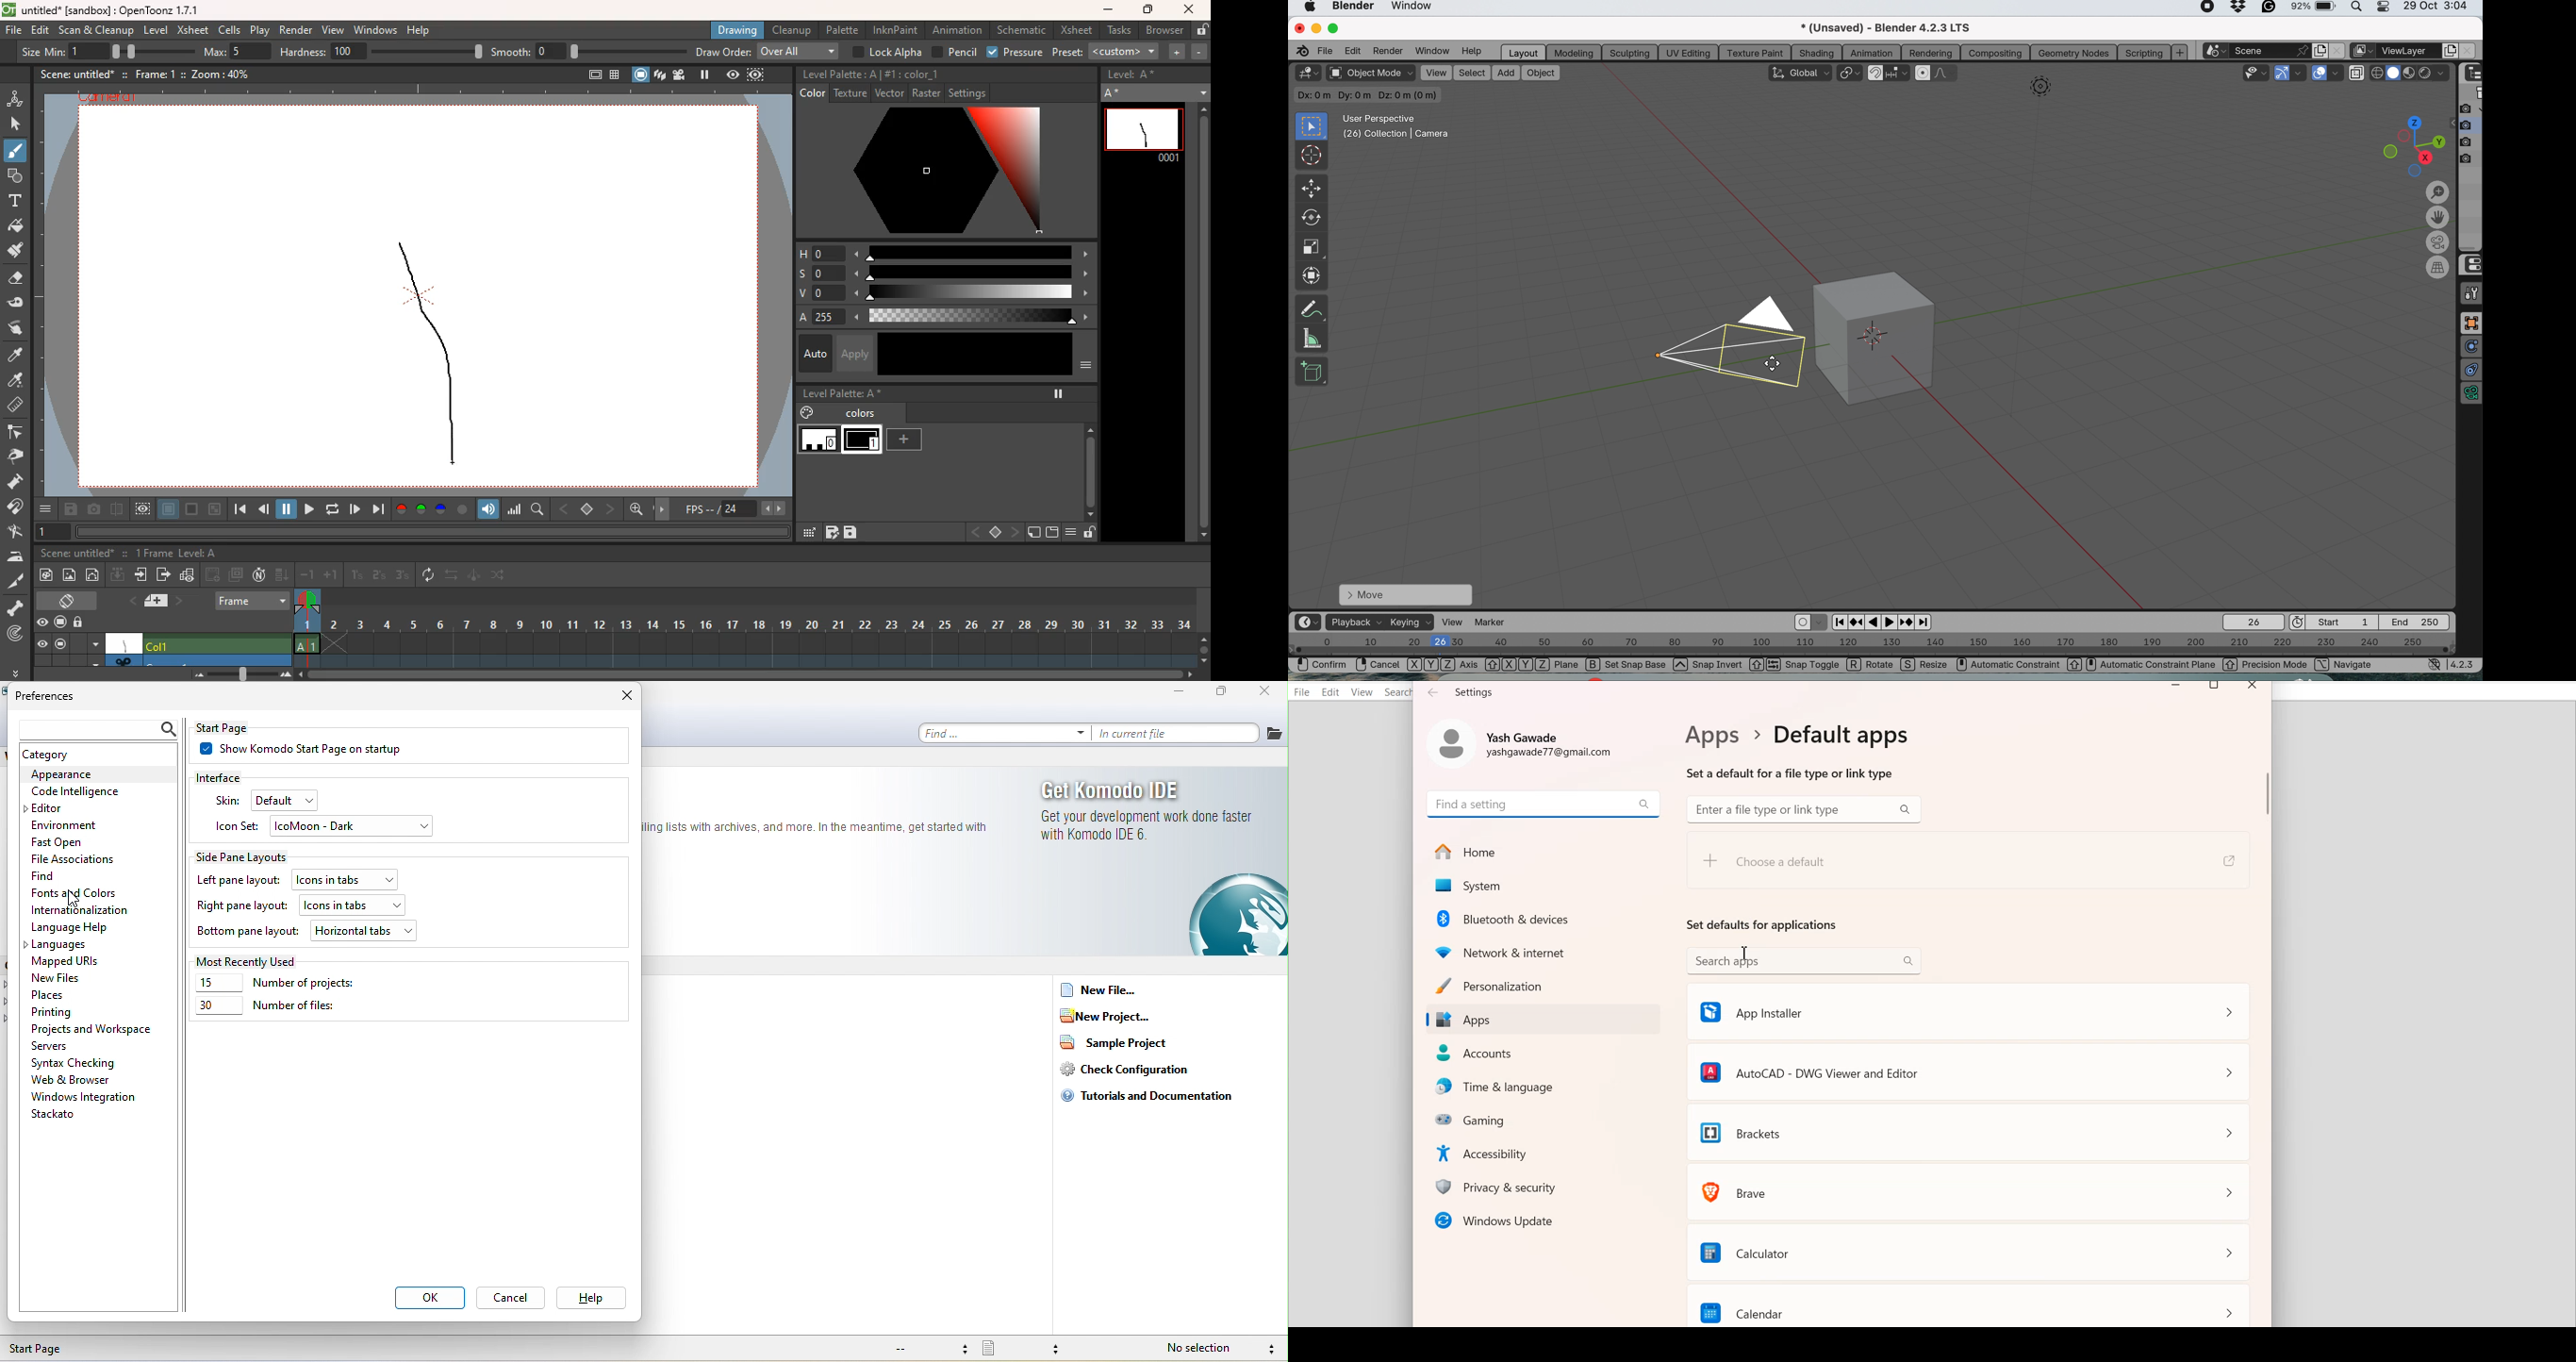 This screenshot has width=2576, height=1372. Describe the element at coordinates (1302, 692) in the screenshot. I see `File` at that location.